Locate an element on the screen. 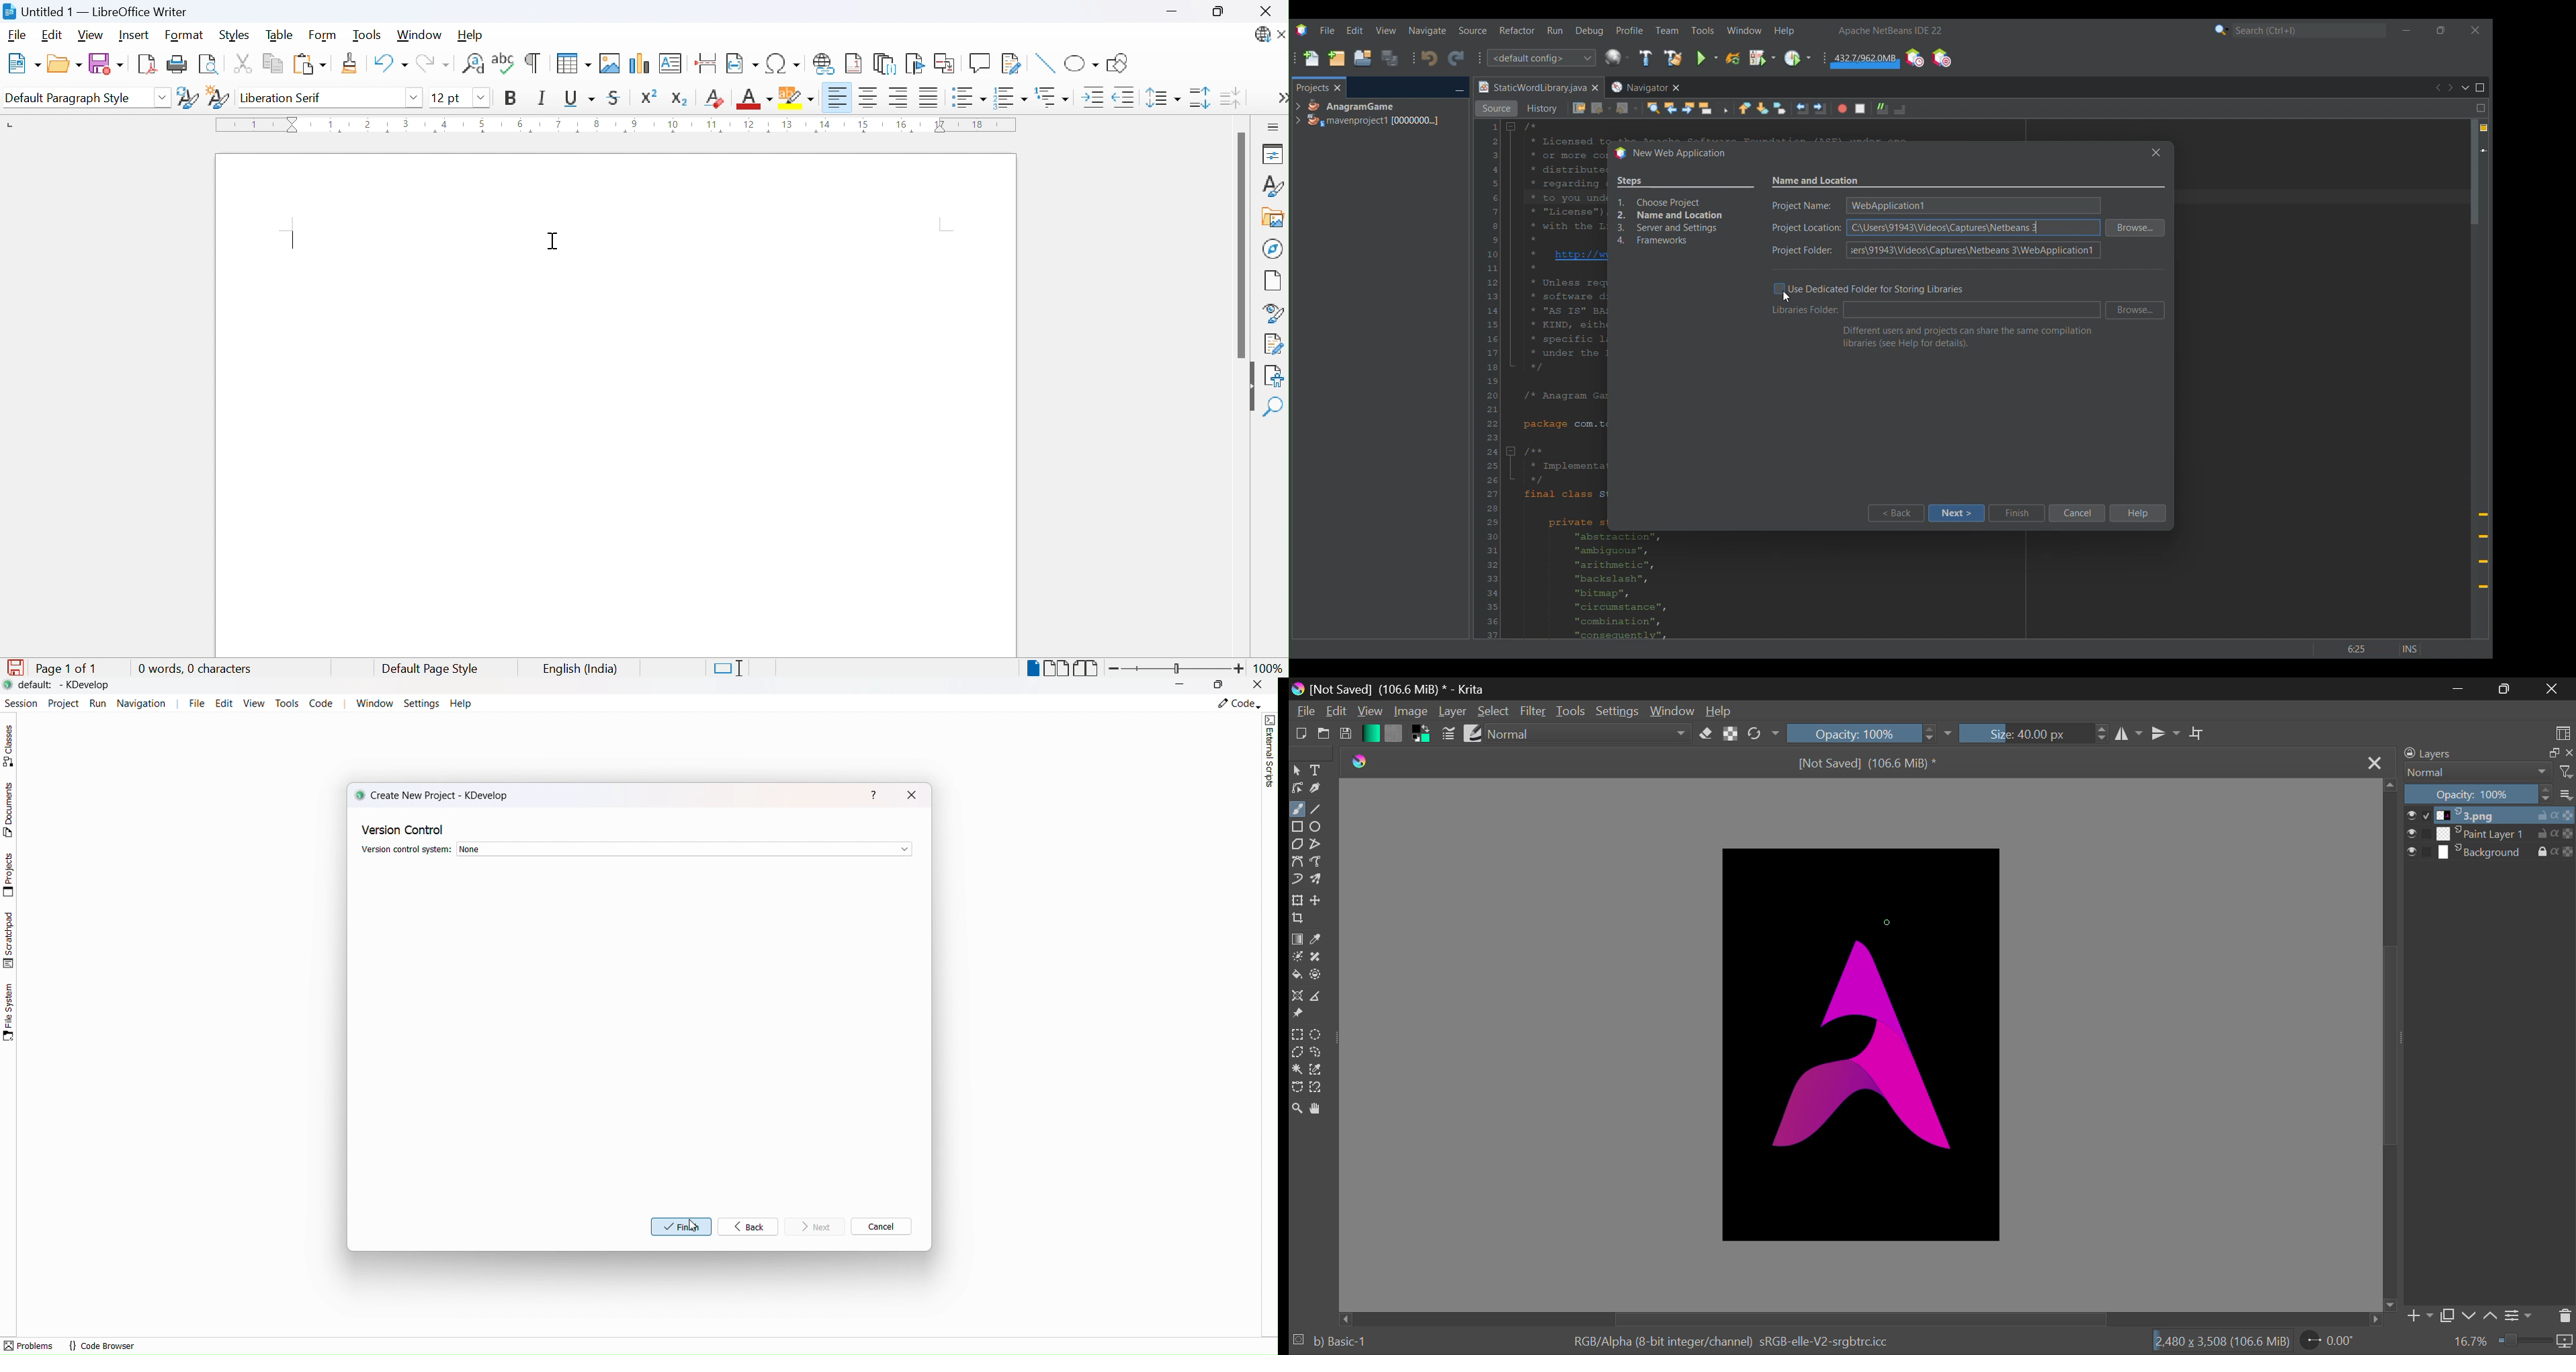 The image size is (2576, 1372). Image Color Balance Altered is located at coordinates (1860, 1047).